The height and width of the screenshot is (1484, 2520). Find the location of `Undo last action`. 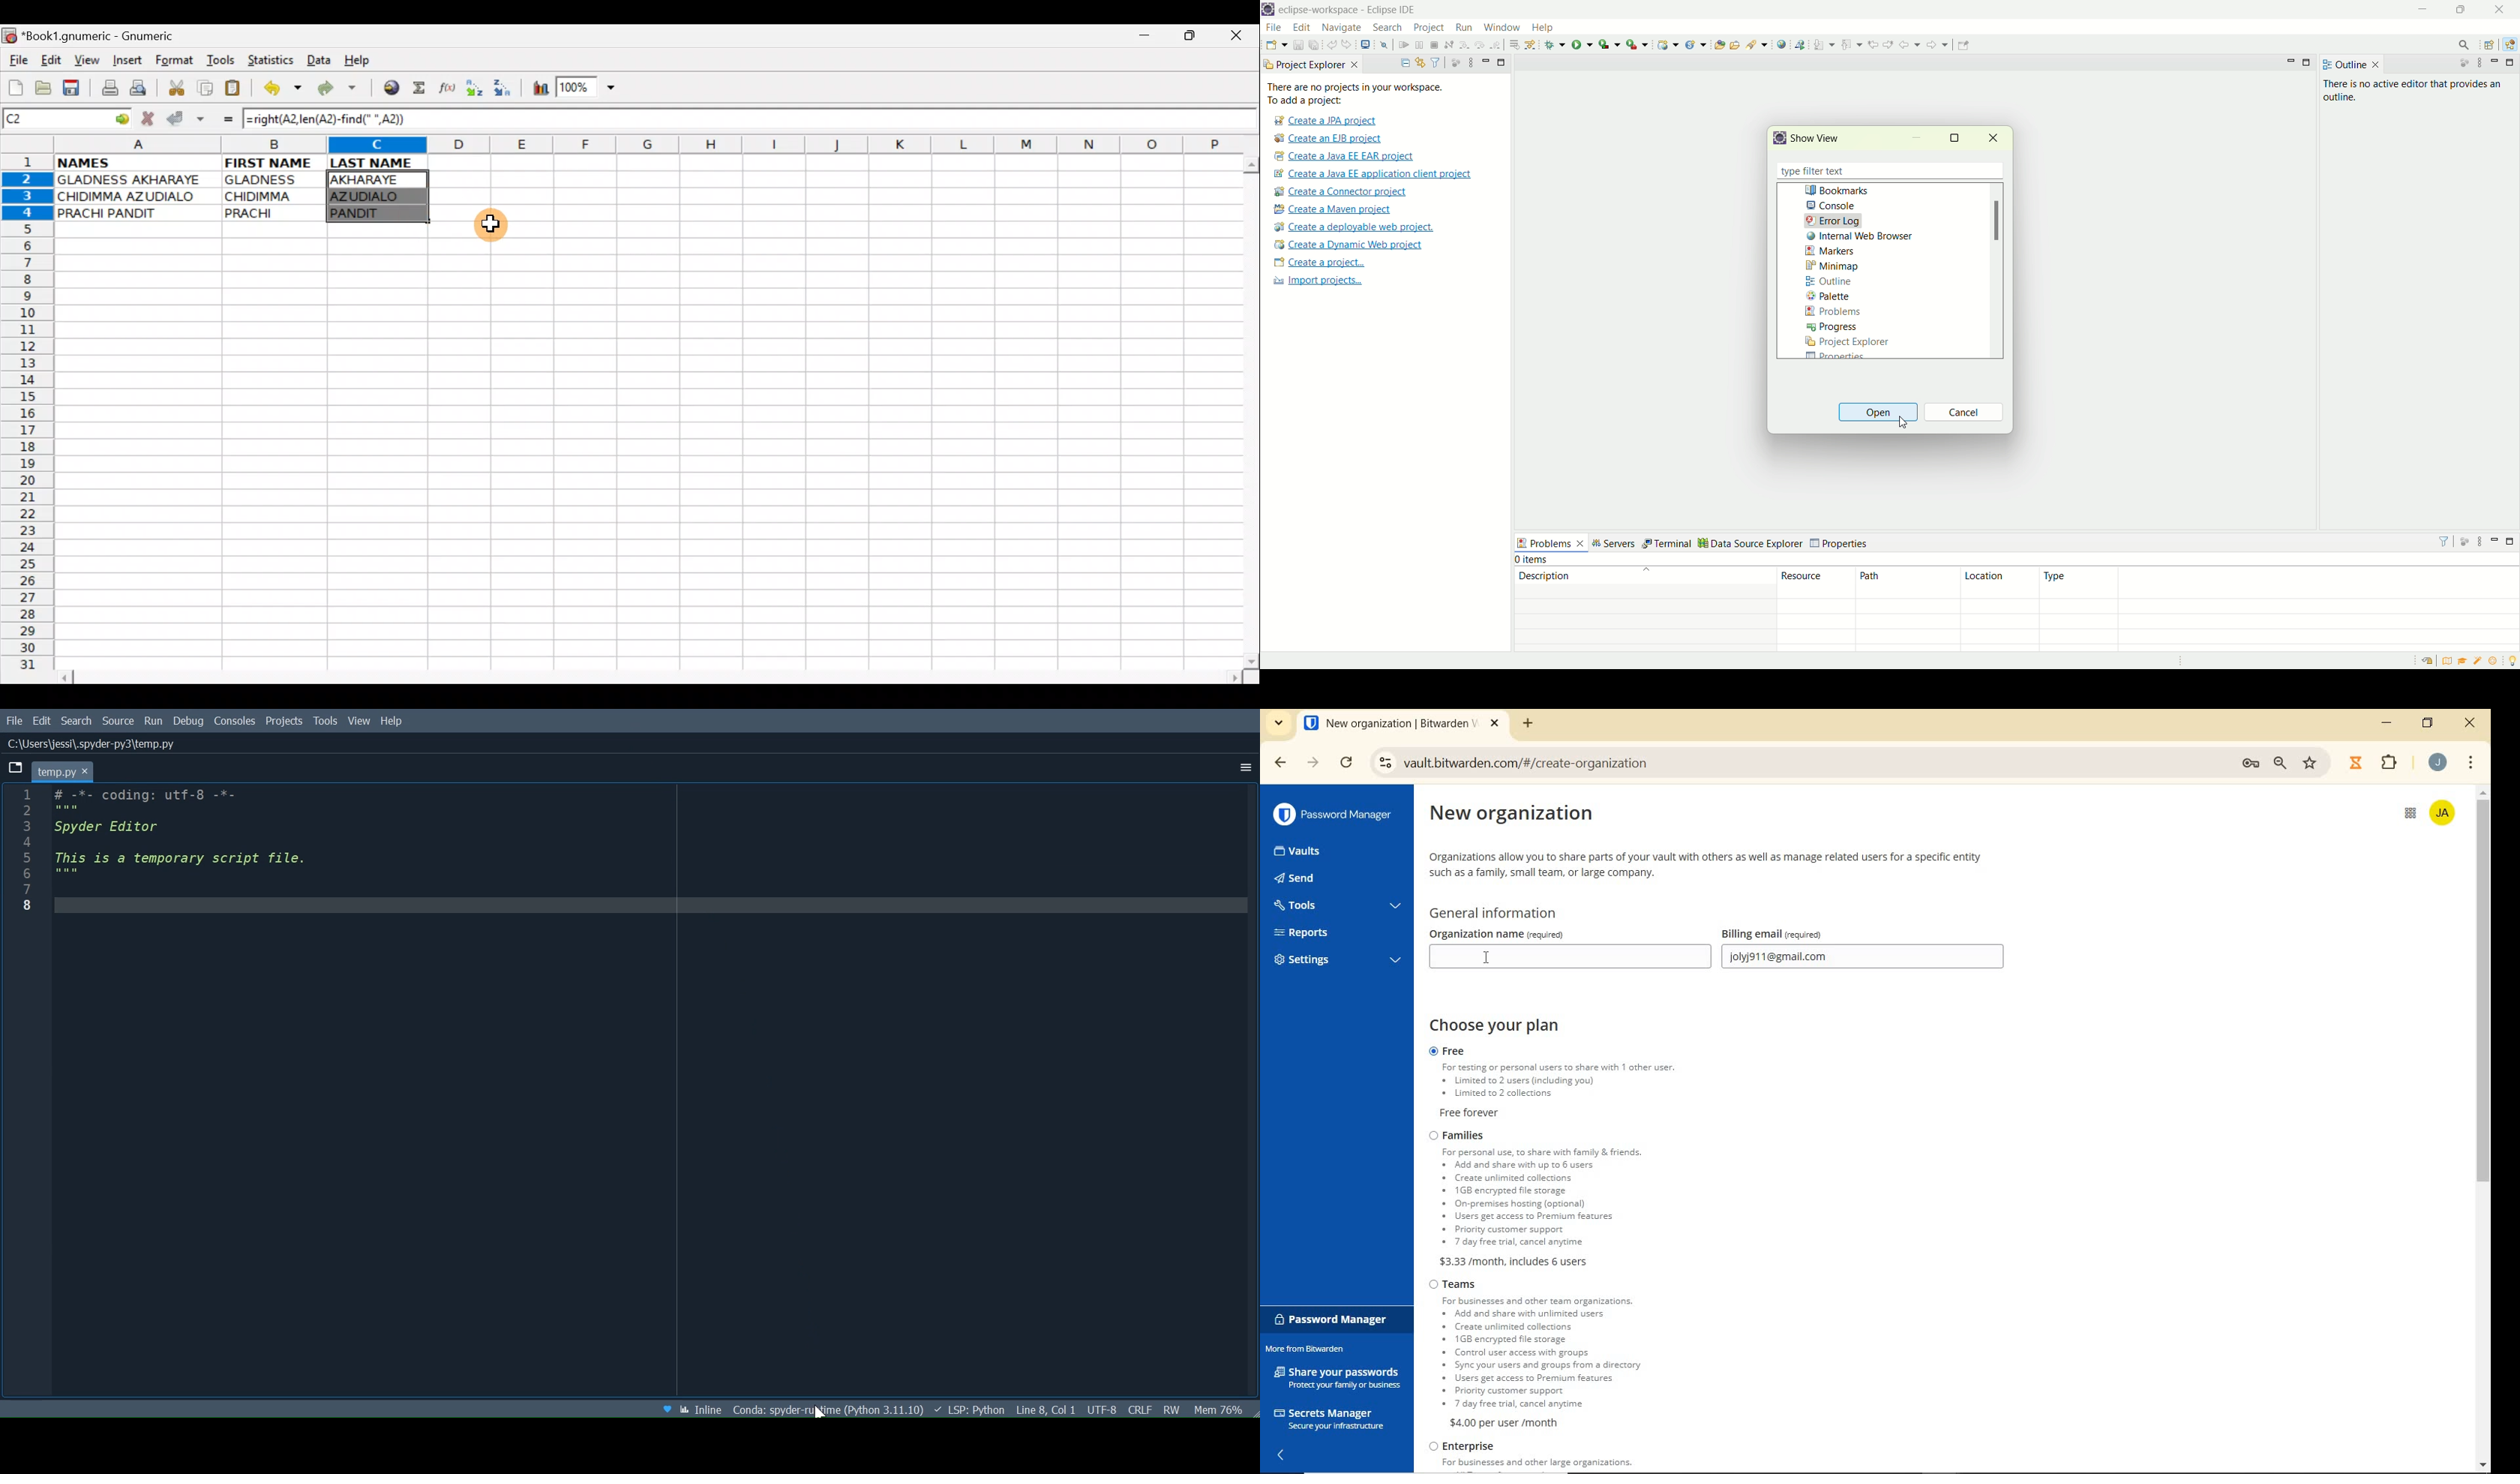

Undo last action is located at coordinates (284, 90).